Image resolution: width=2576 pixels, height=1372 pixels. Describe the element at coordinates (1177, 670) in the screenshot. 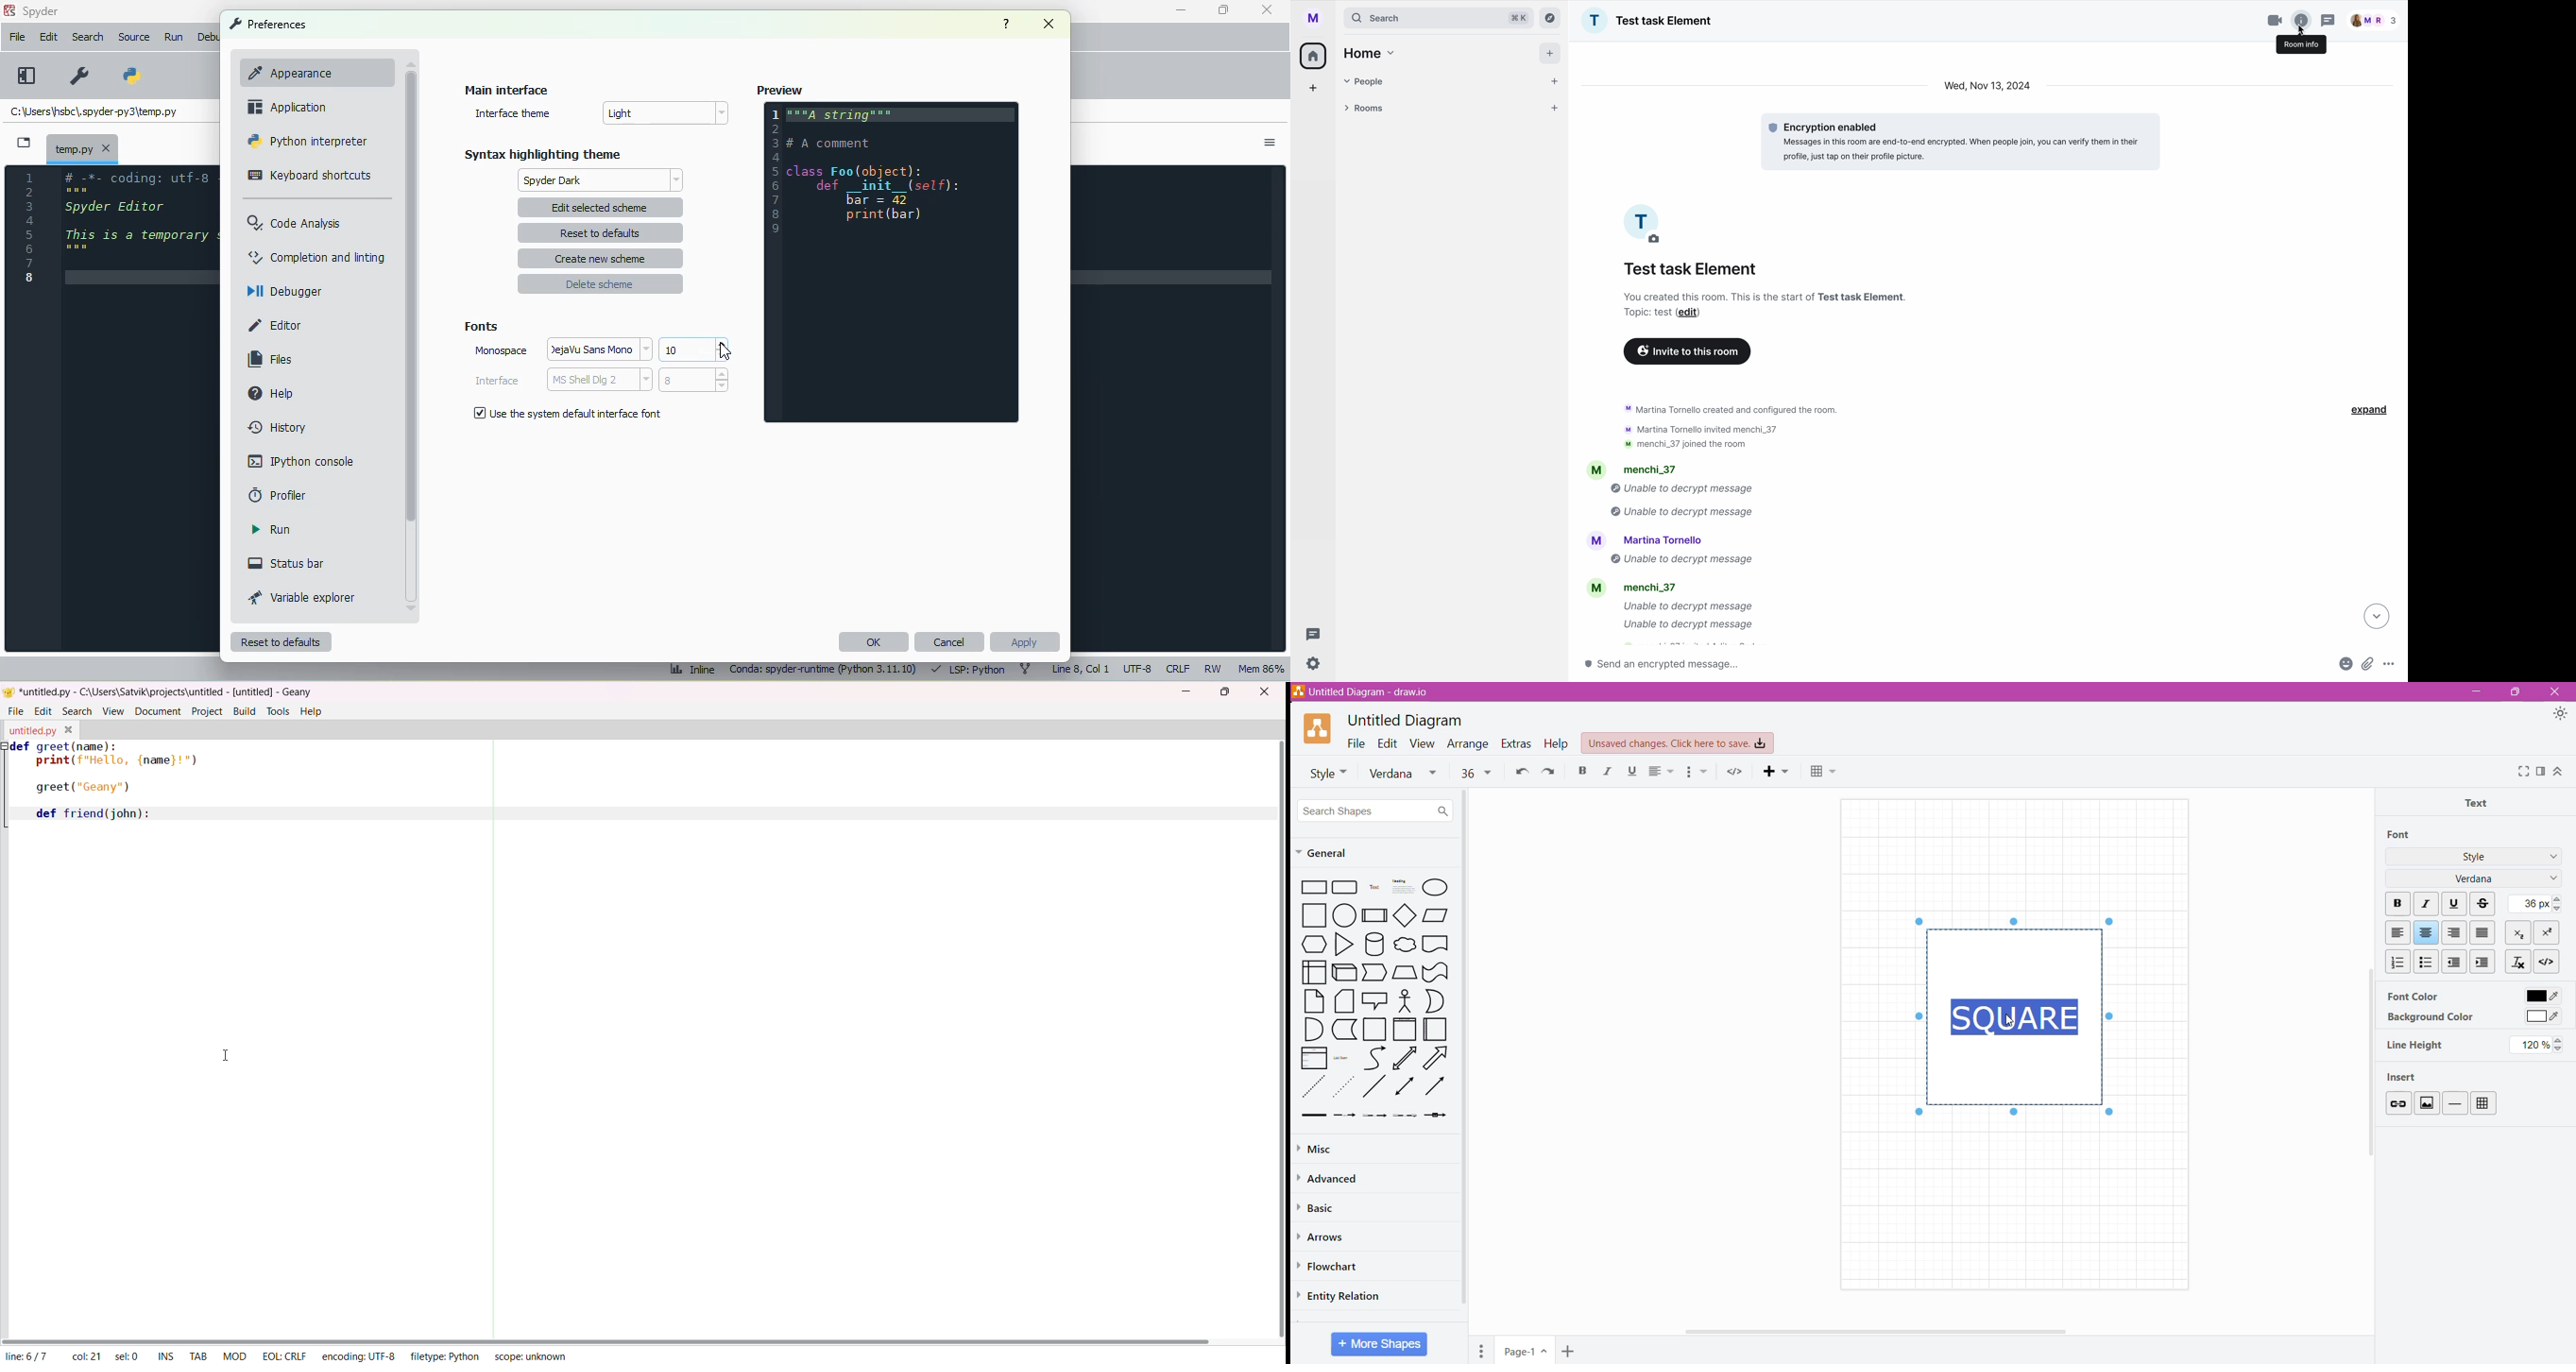

I see `CRLF` at that location.